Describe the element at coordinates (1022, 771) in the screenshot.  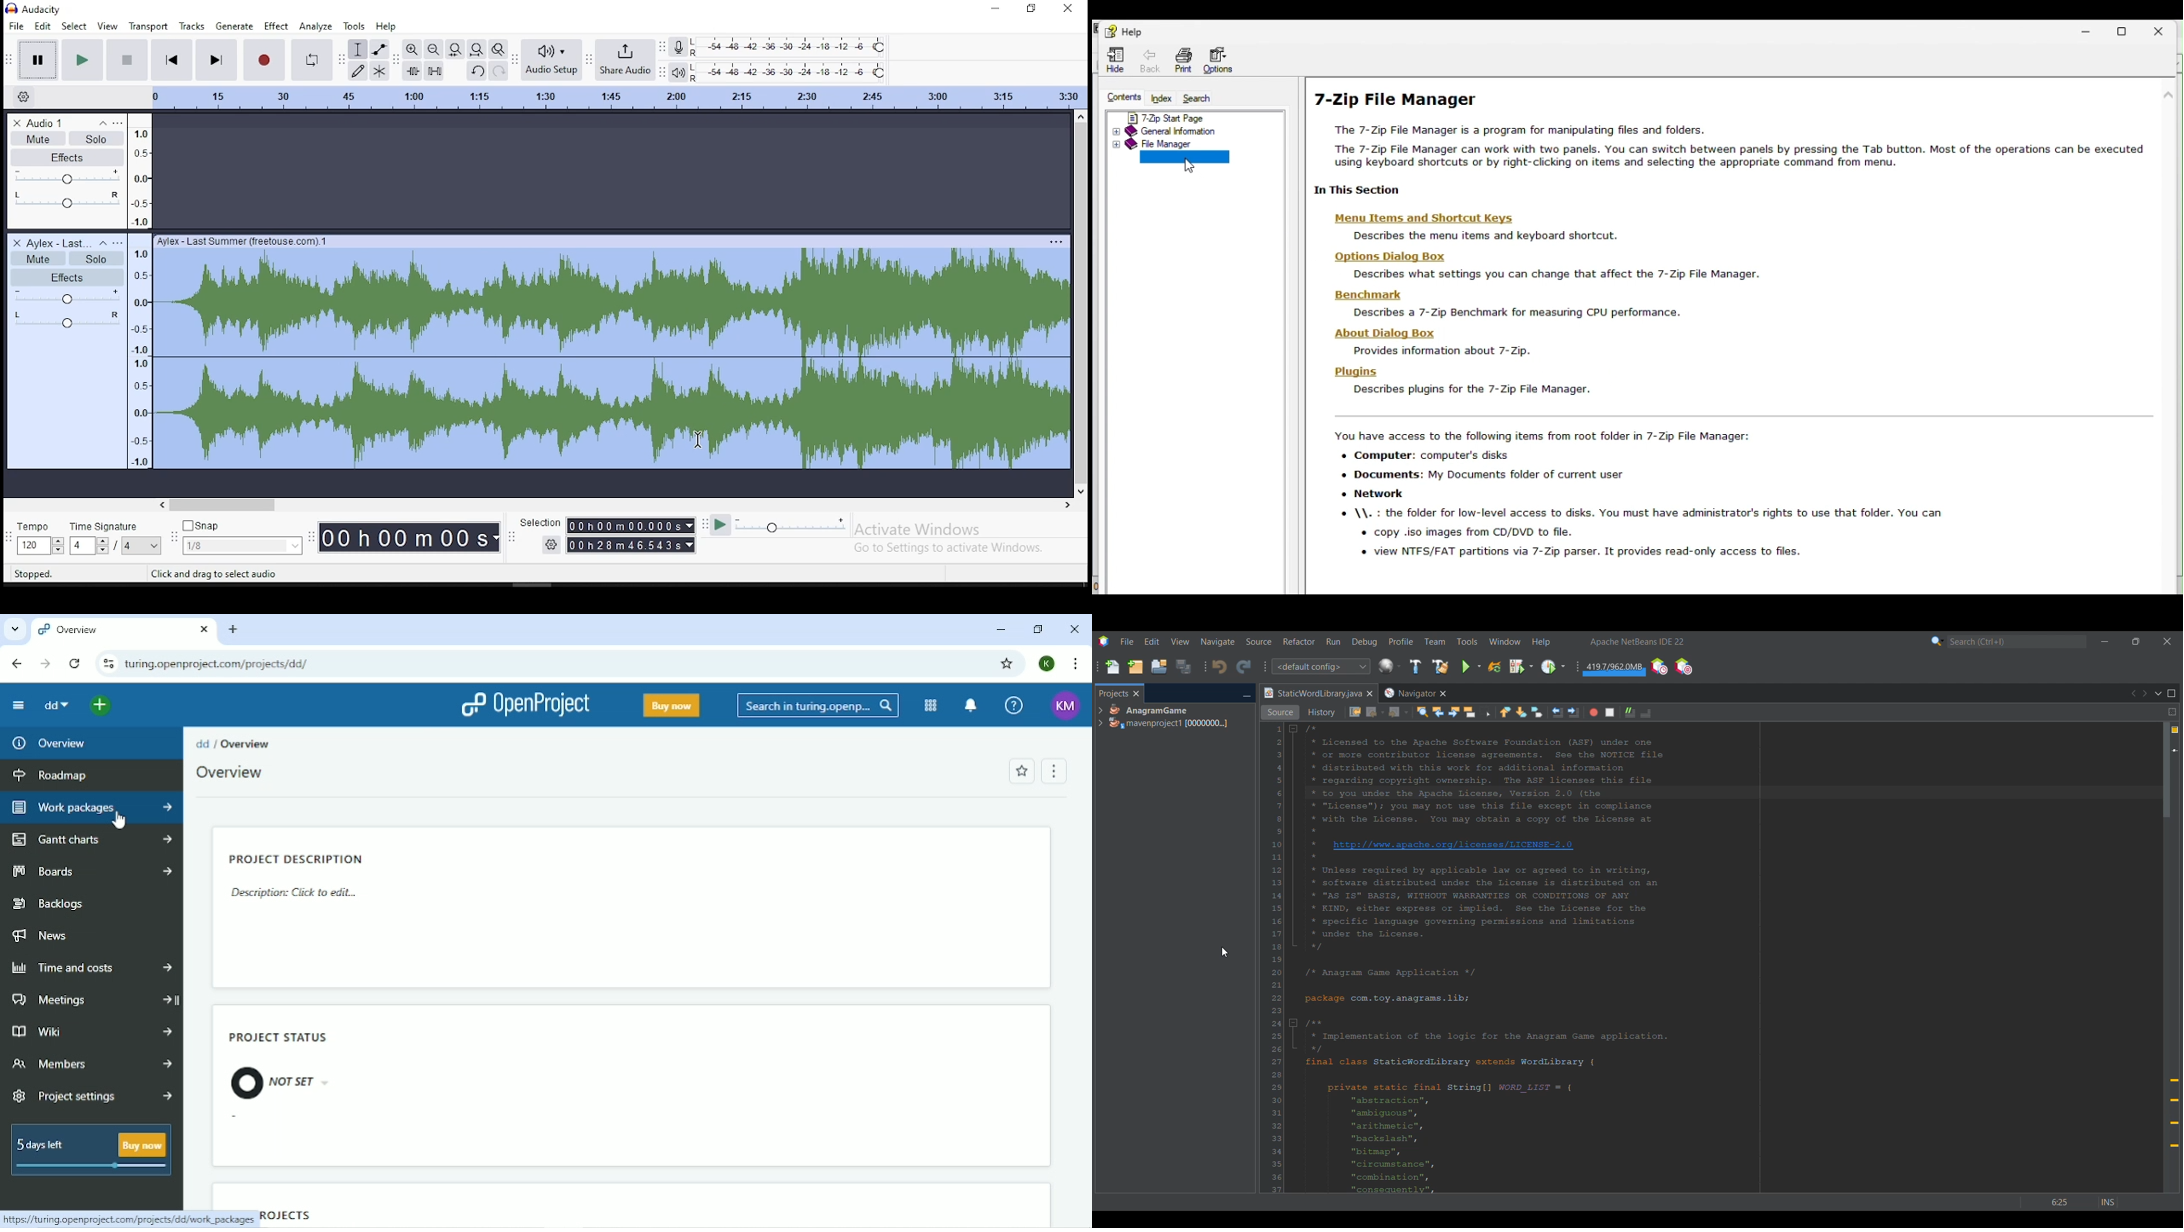
I see `Add to favorites` at that location.